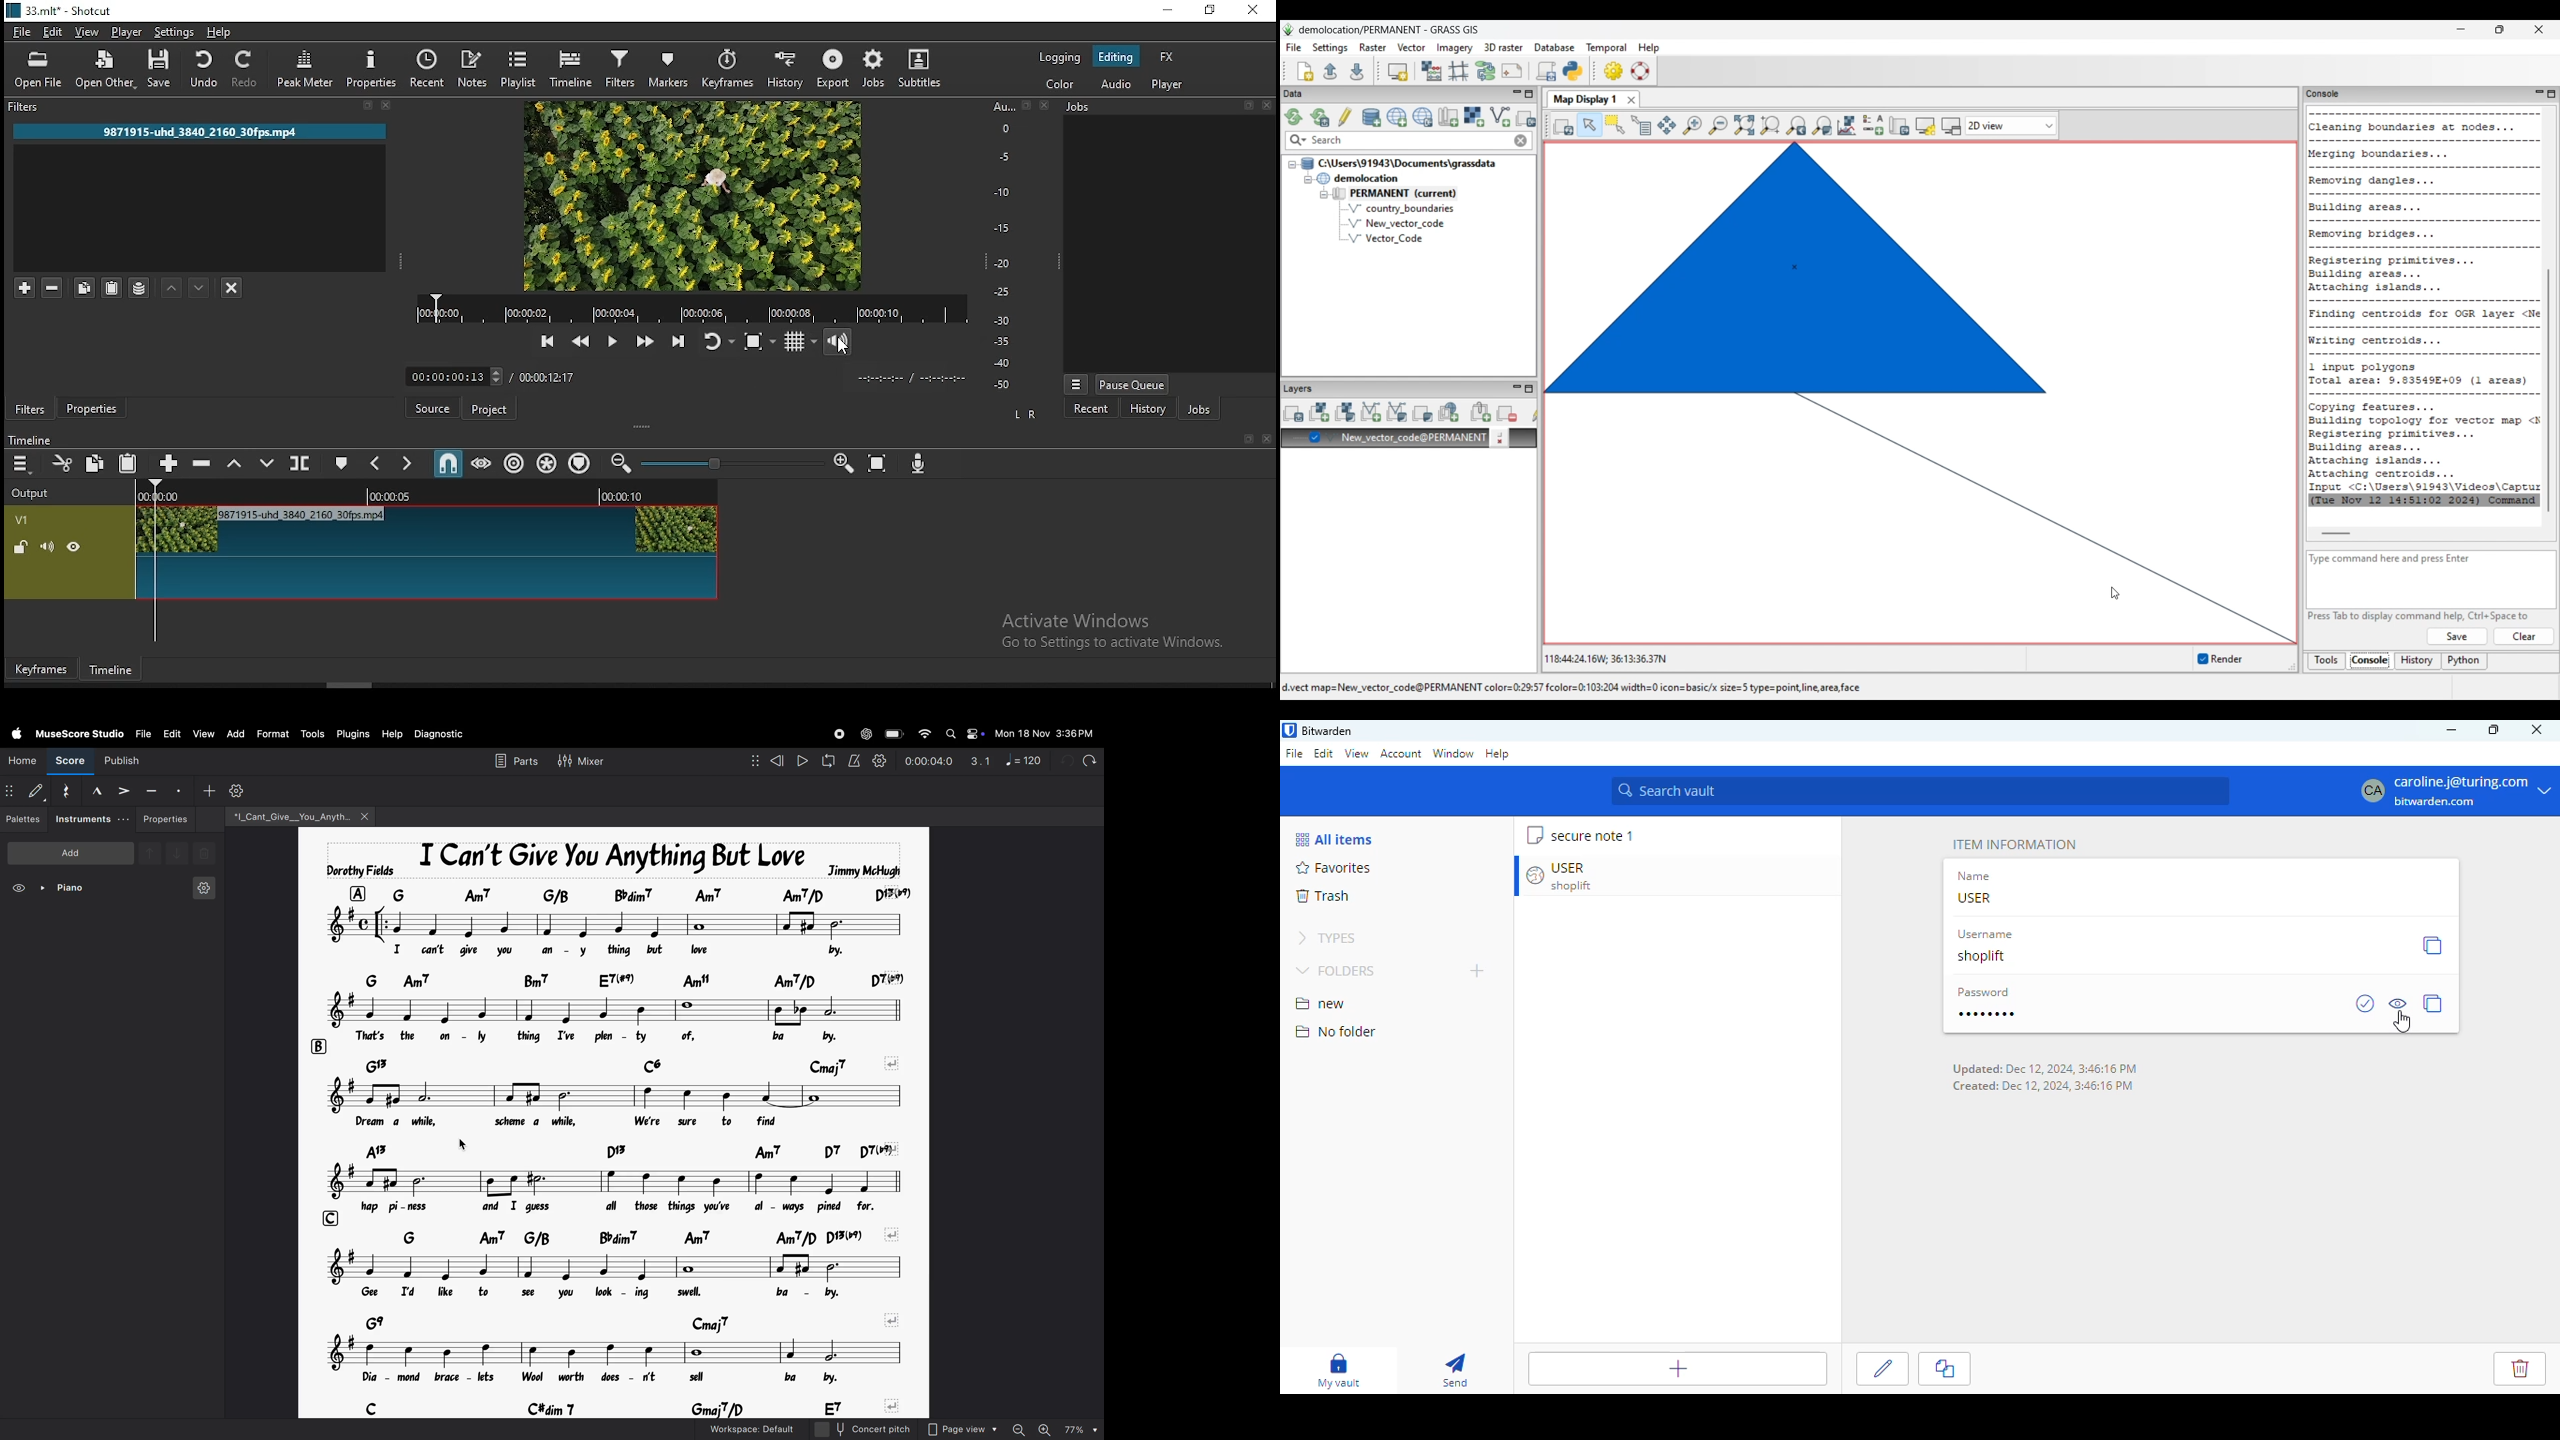  I want to click on chatgpt, so click(865, 734).